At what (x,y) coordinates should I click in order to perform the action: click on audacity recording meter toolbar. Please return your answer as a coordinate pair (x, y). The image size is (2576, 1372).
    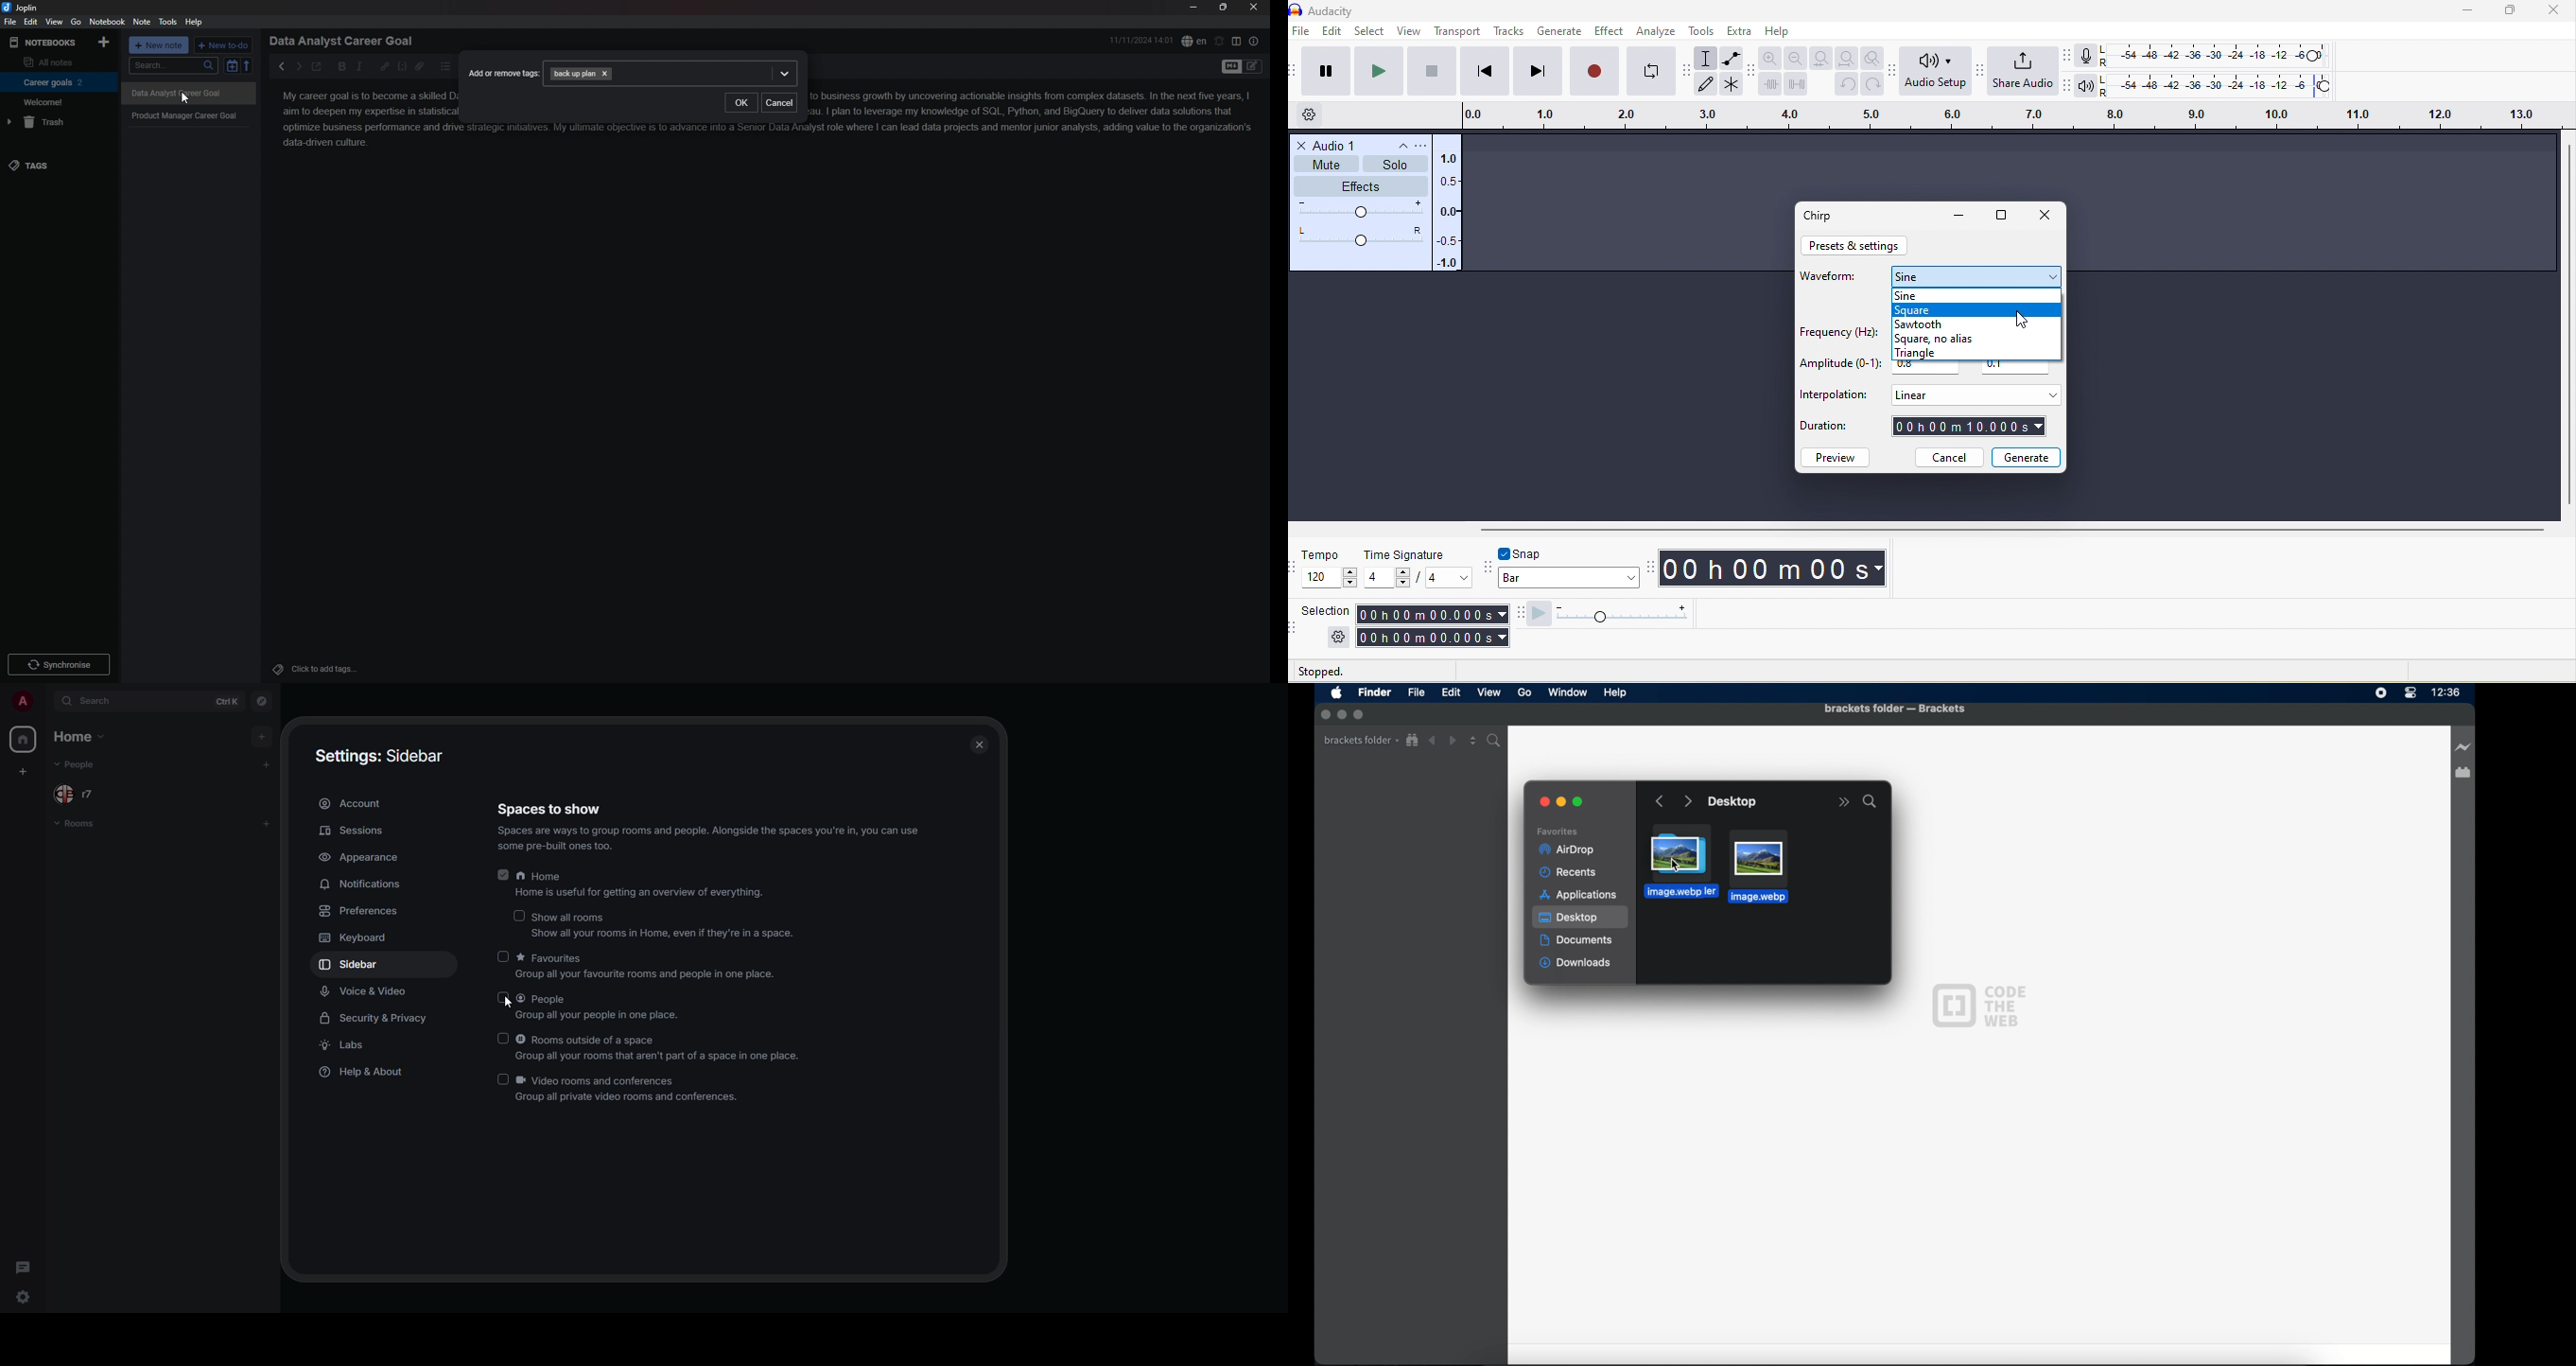
    Looking at the image, I should click on (2070, 55).